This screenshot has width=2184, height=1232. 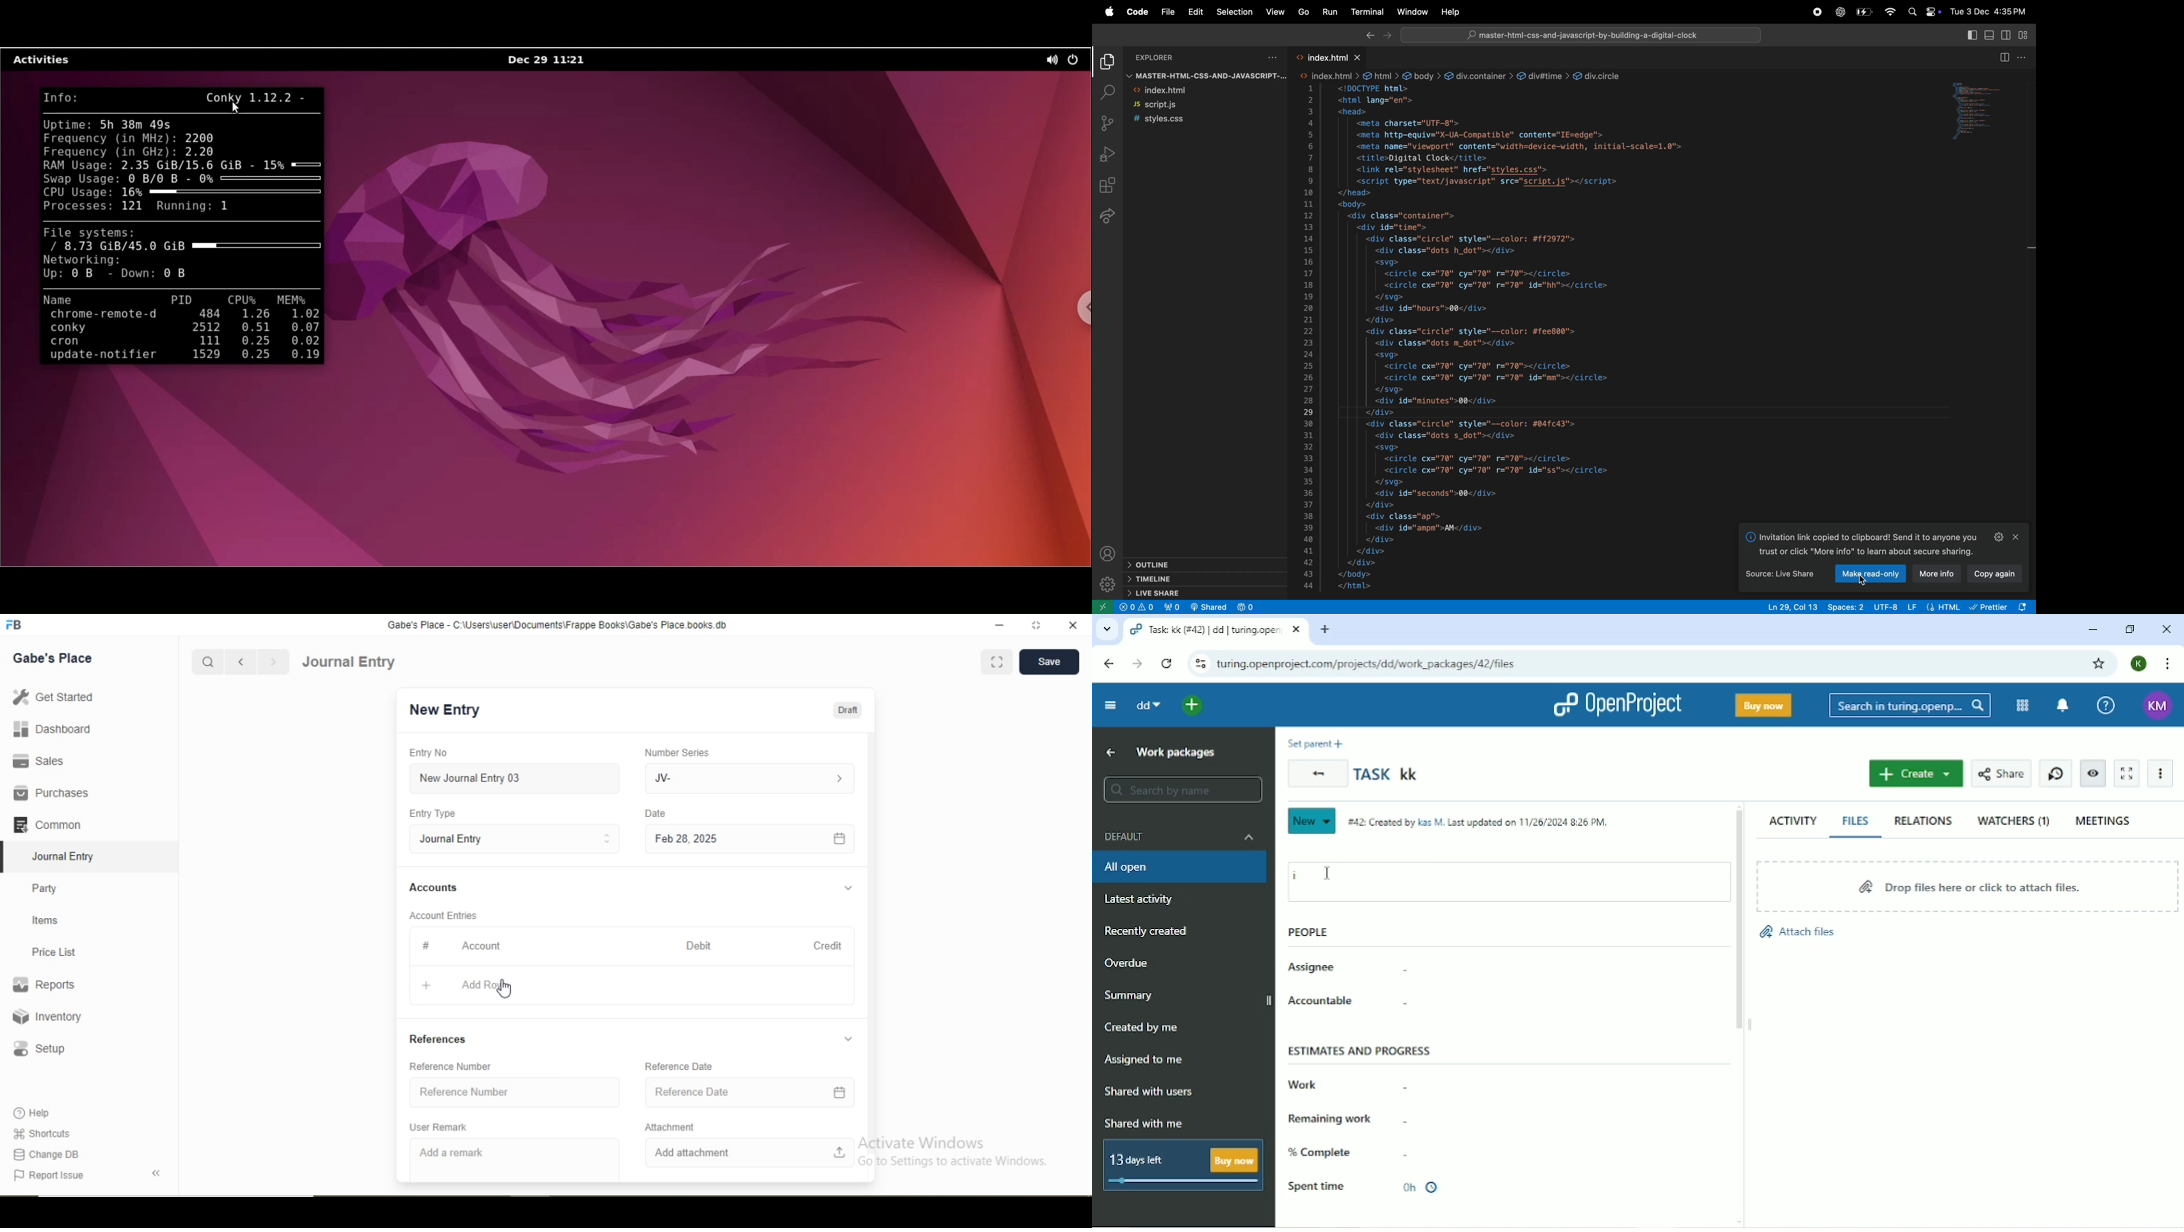 I want to click on New Entry, so click(x=444, y=710).